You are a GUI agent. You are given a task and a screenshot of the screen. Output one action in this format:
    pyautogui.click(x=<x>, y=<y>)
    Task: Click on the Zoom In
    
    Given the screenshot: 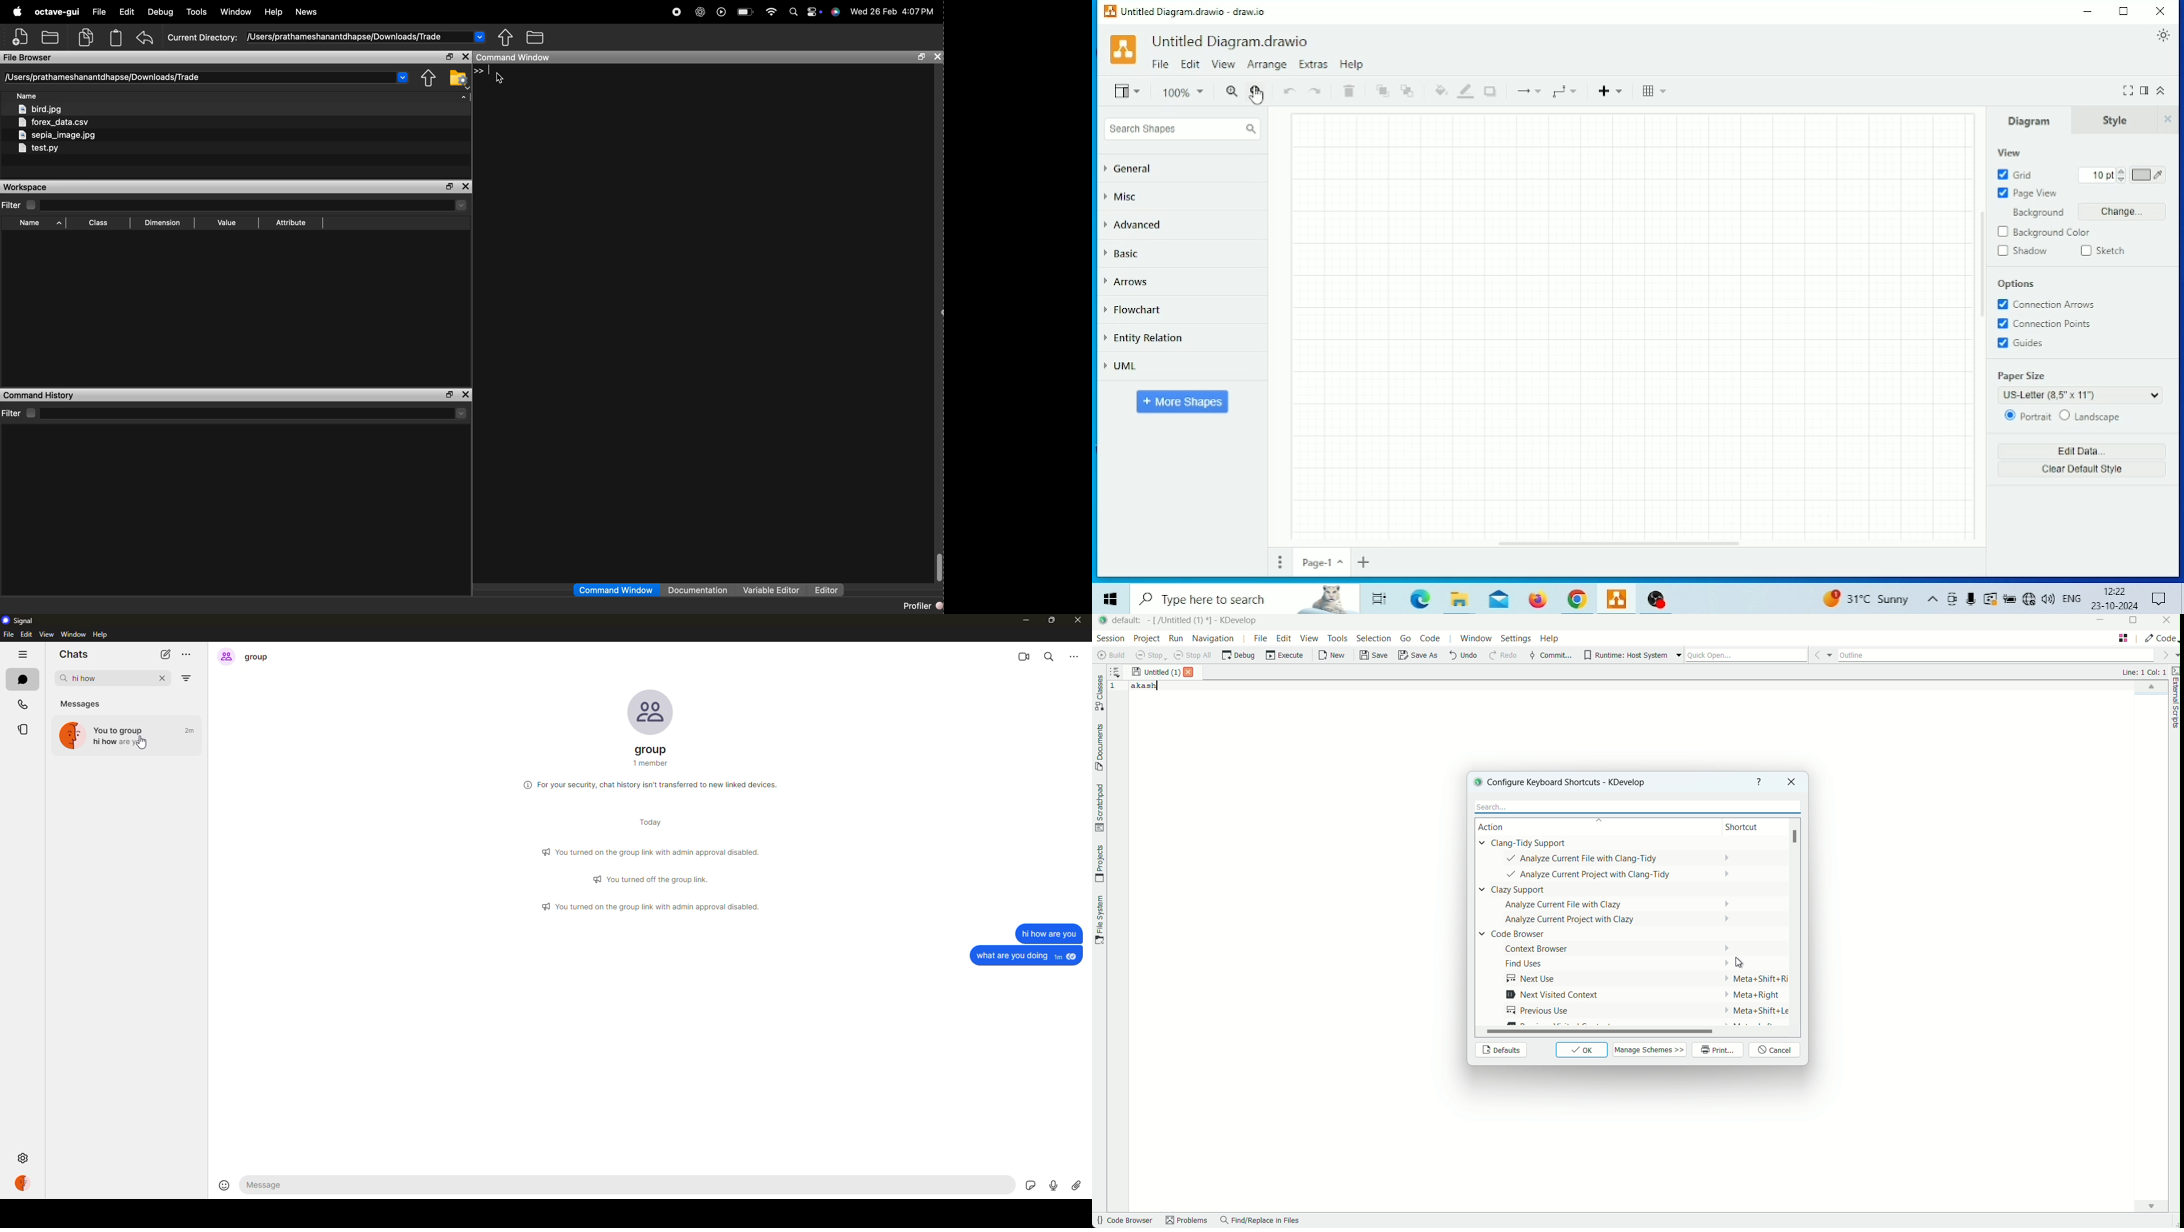 What is the action you would take?
    pyautogui.click(x=1232, y=91)
    